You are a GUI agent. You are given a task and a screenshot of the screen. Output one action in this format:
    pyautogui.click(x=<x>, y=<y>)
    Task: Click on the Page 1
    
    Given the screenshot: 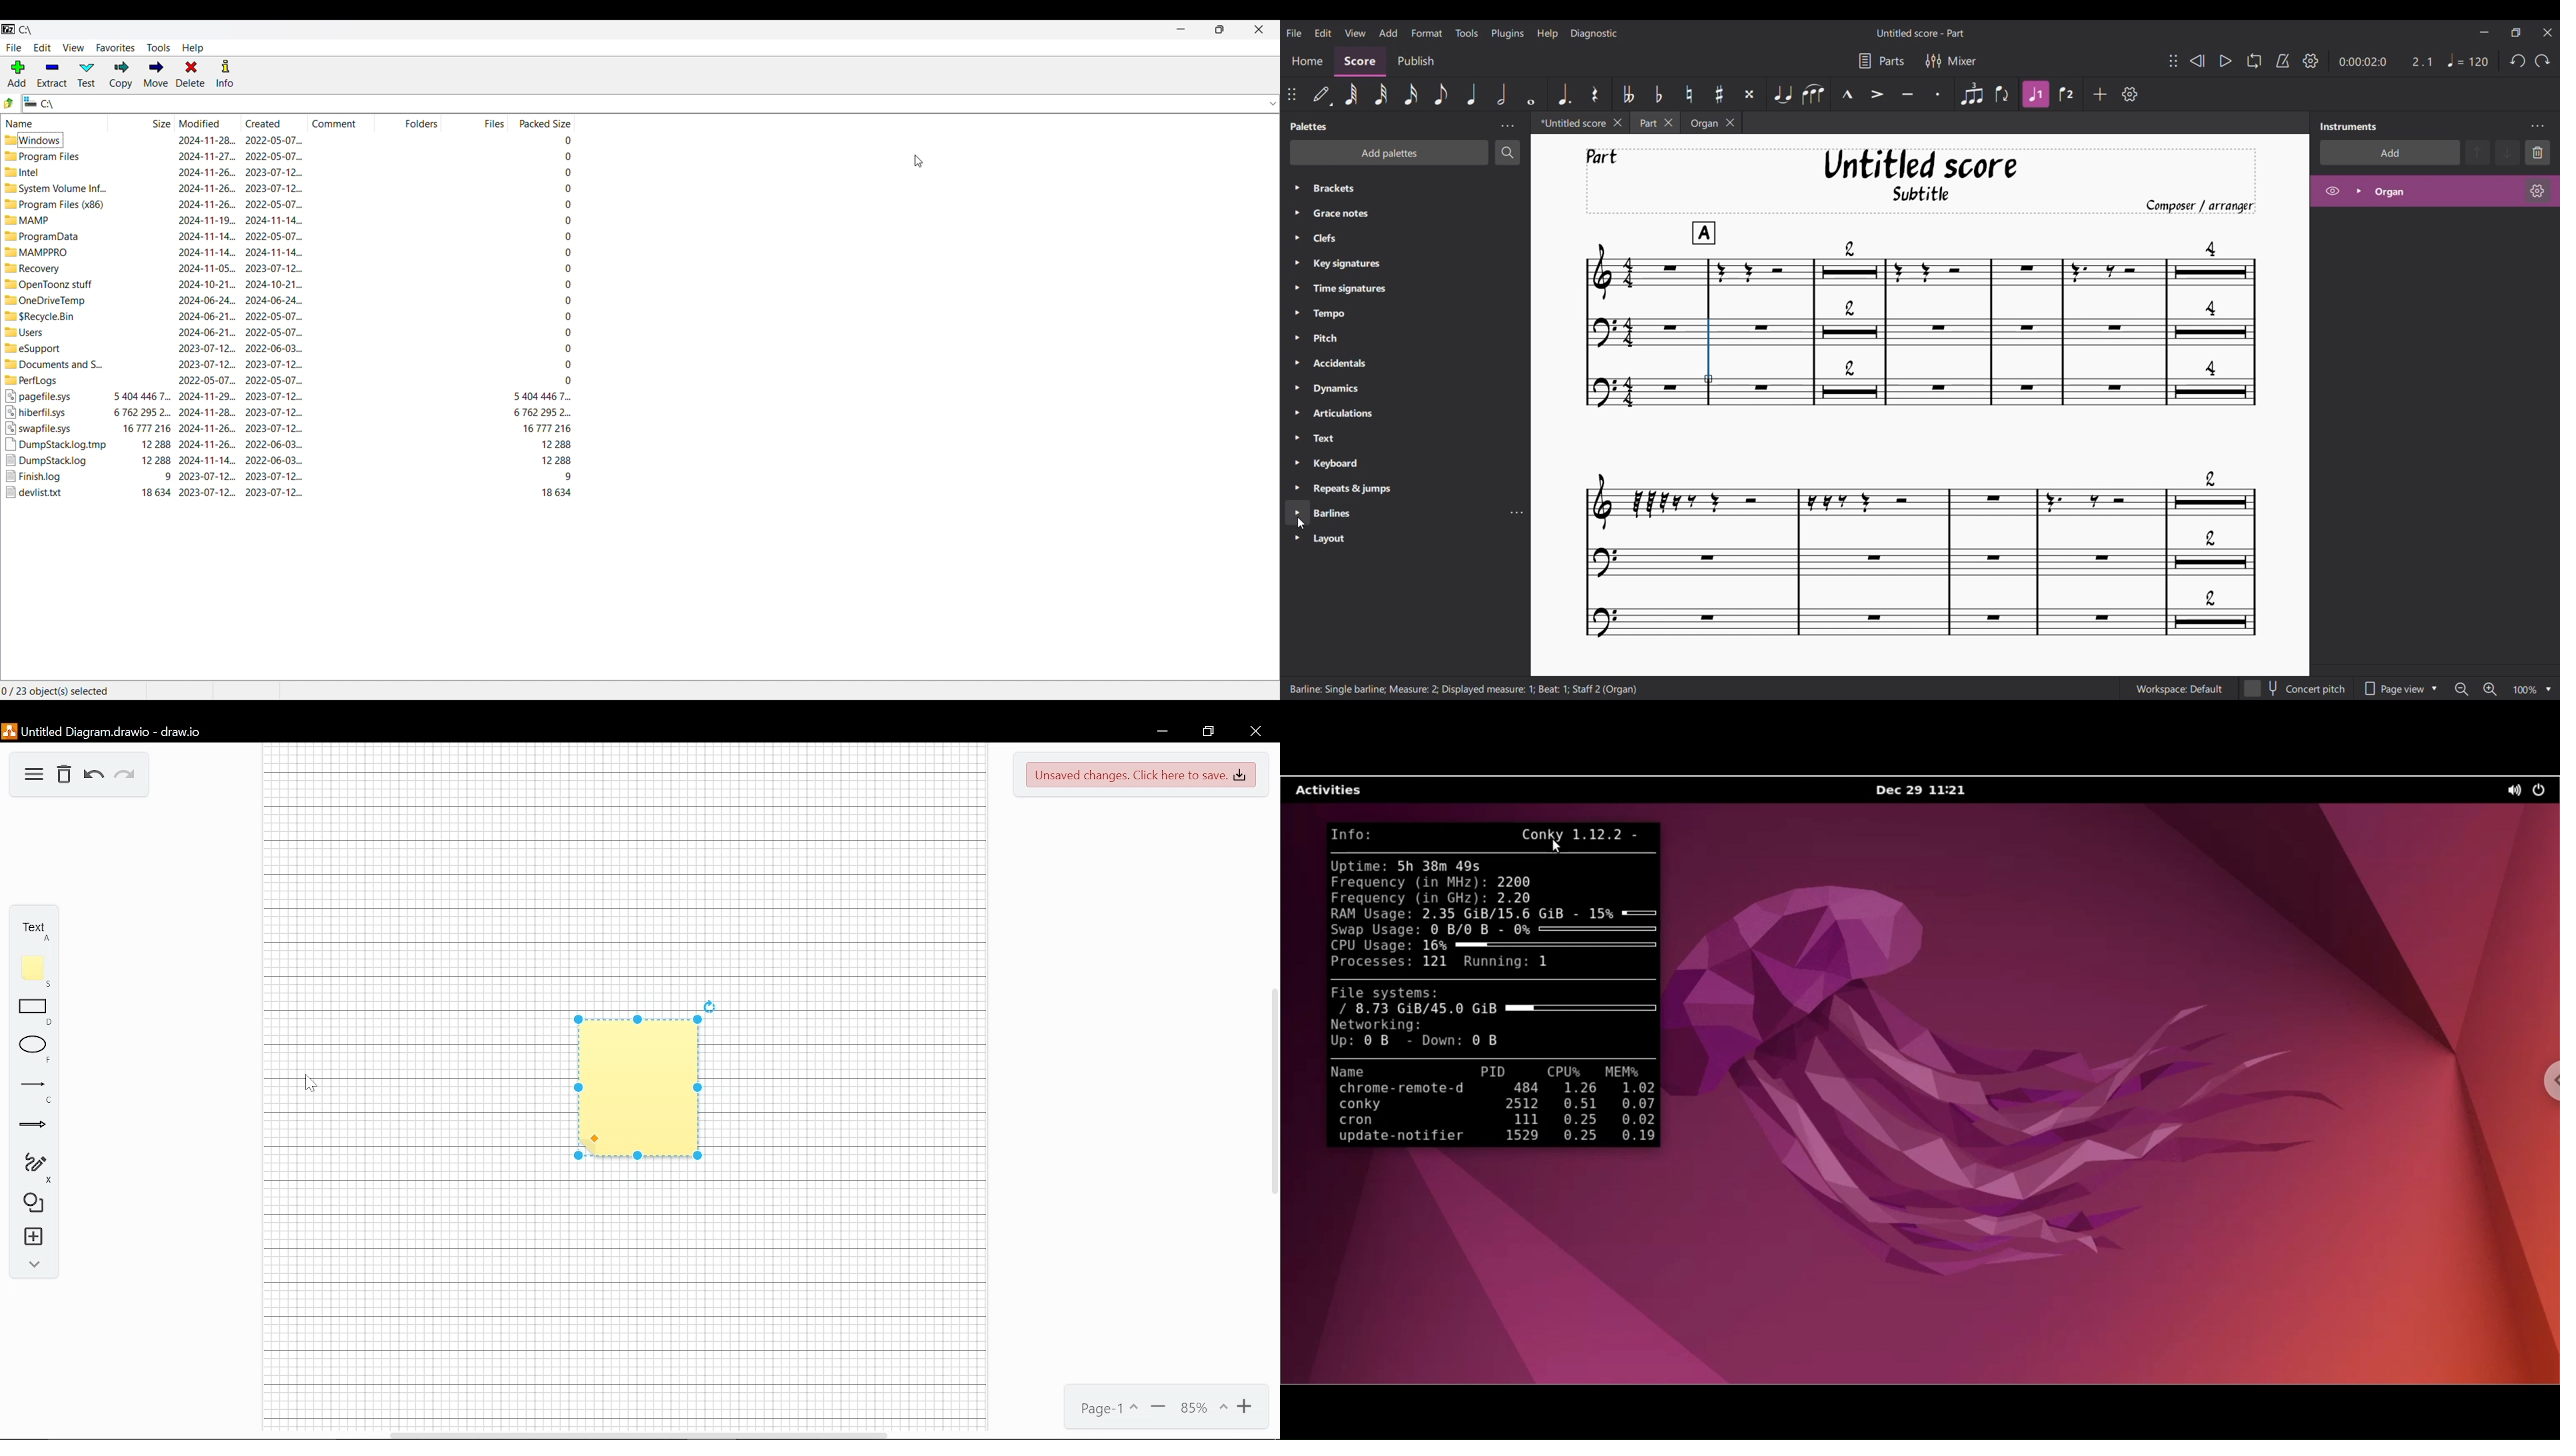 What is the action you would take?
    pyautogui.click(x=1106, y=1410)
    